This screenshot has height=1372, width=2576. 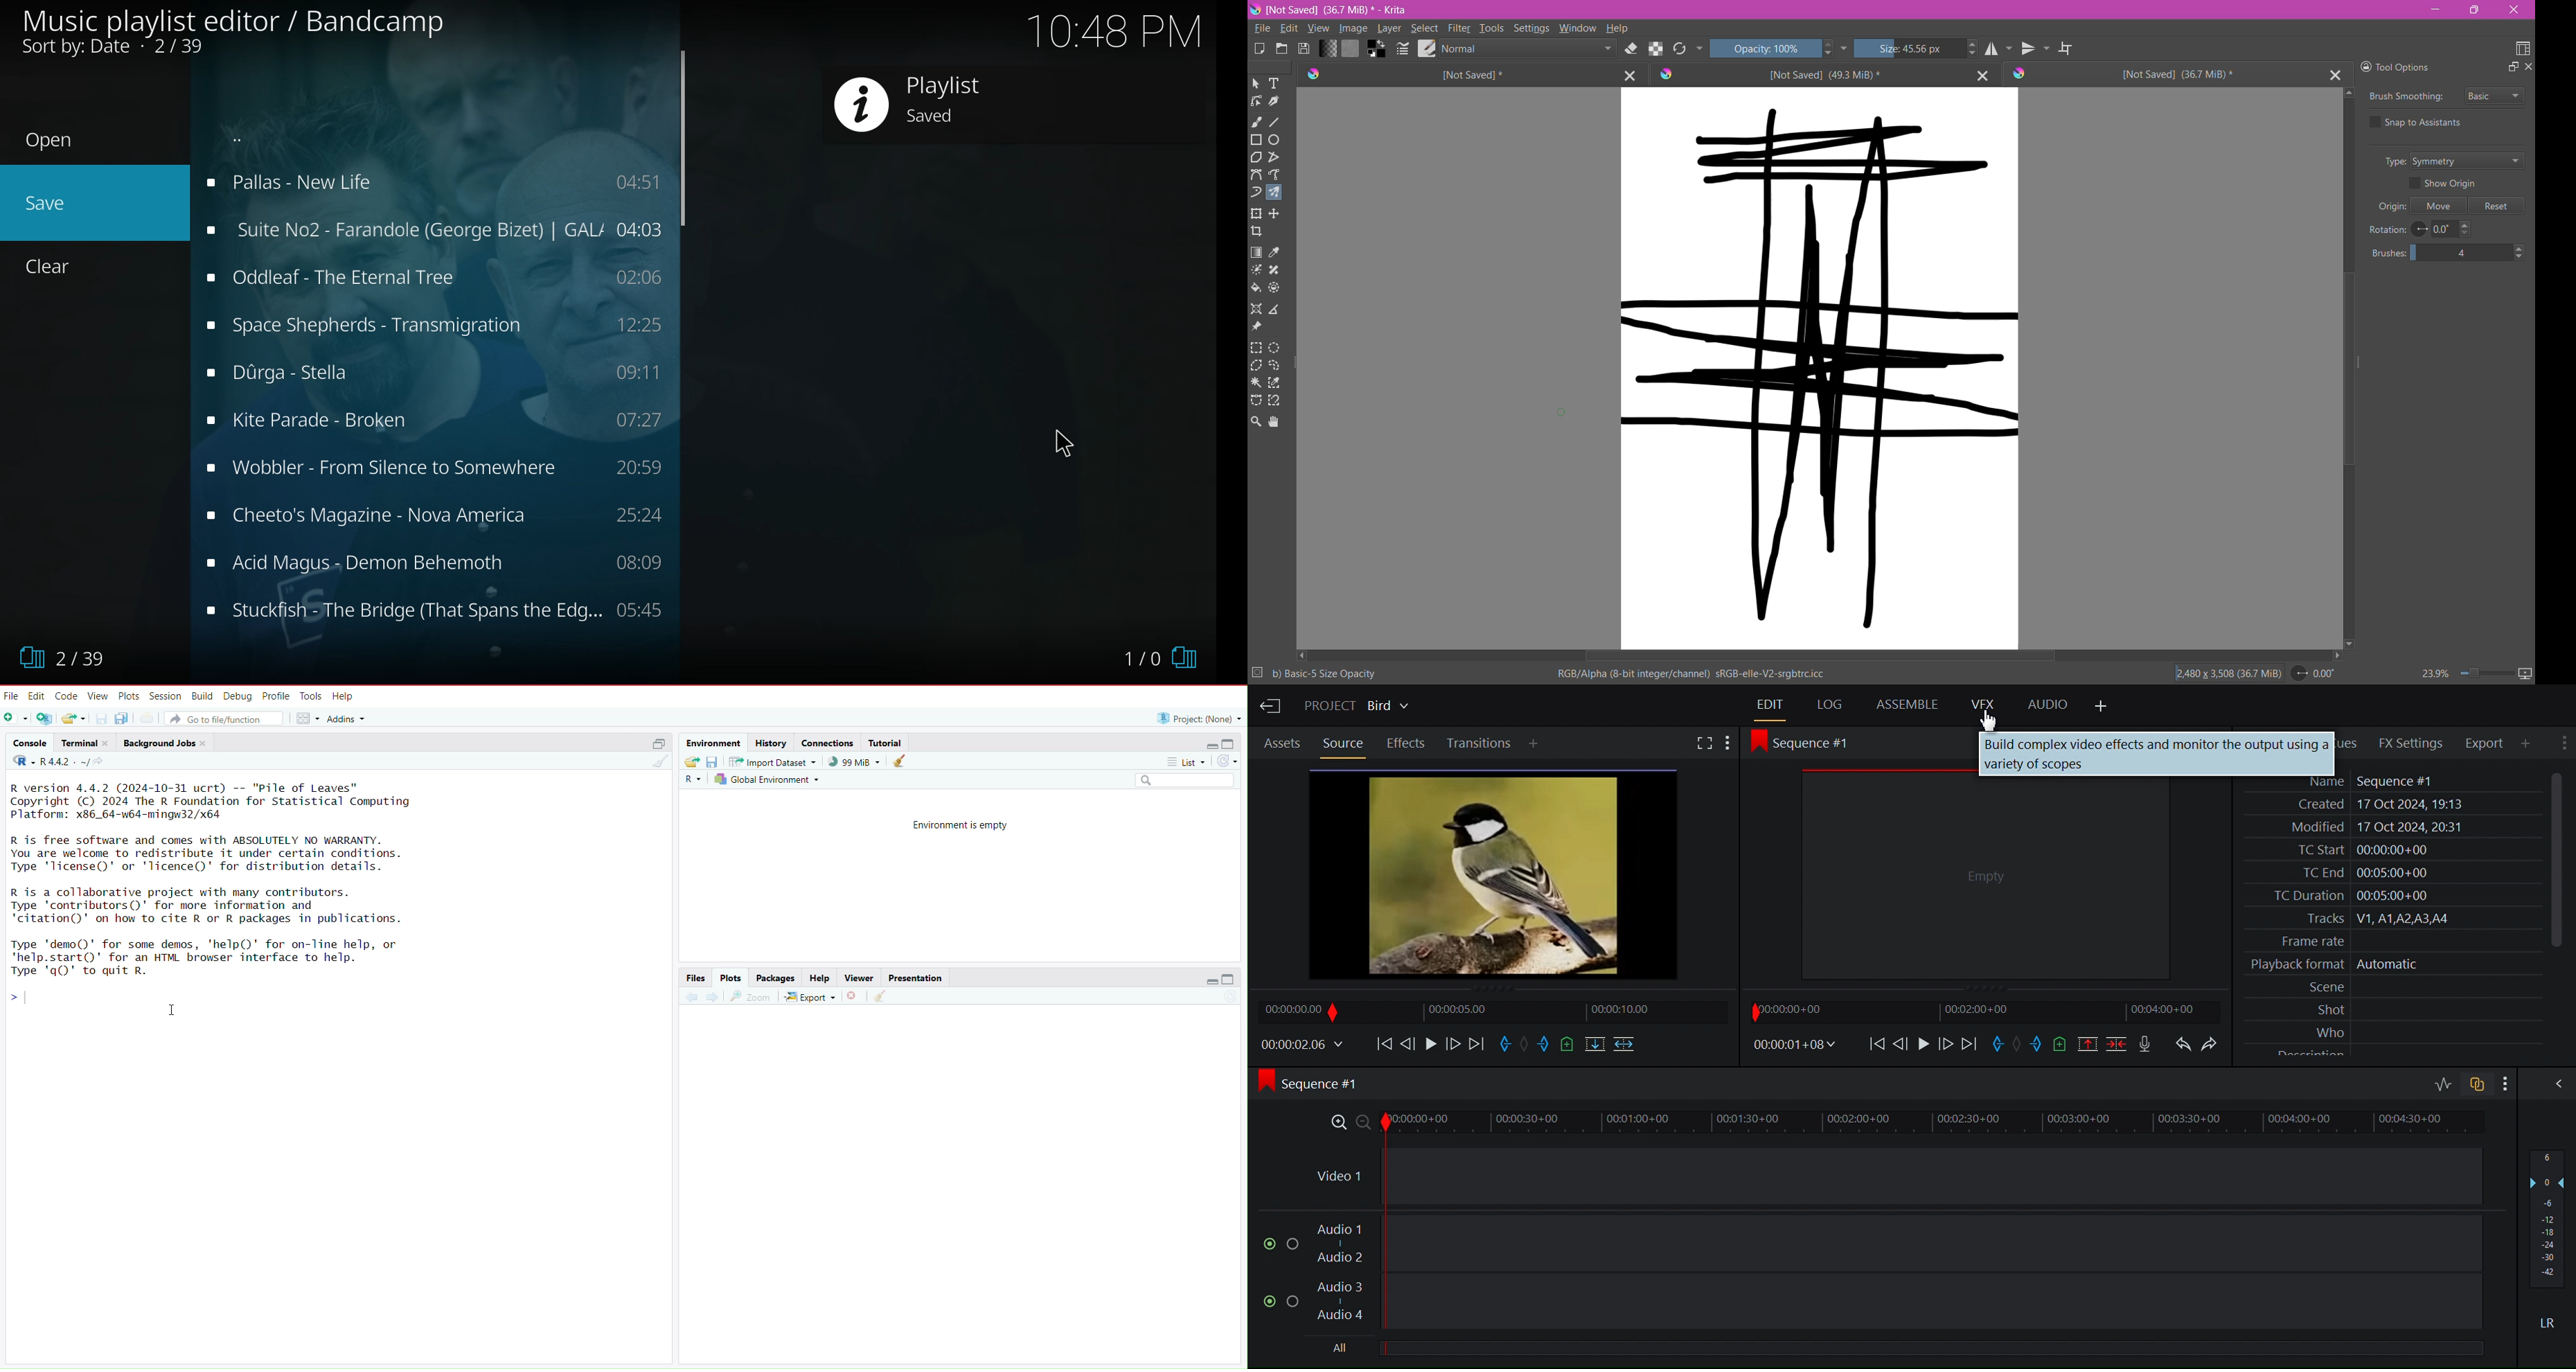 I want to click on Type, so click(x=2391, y=161).